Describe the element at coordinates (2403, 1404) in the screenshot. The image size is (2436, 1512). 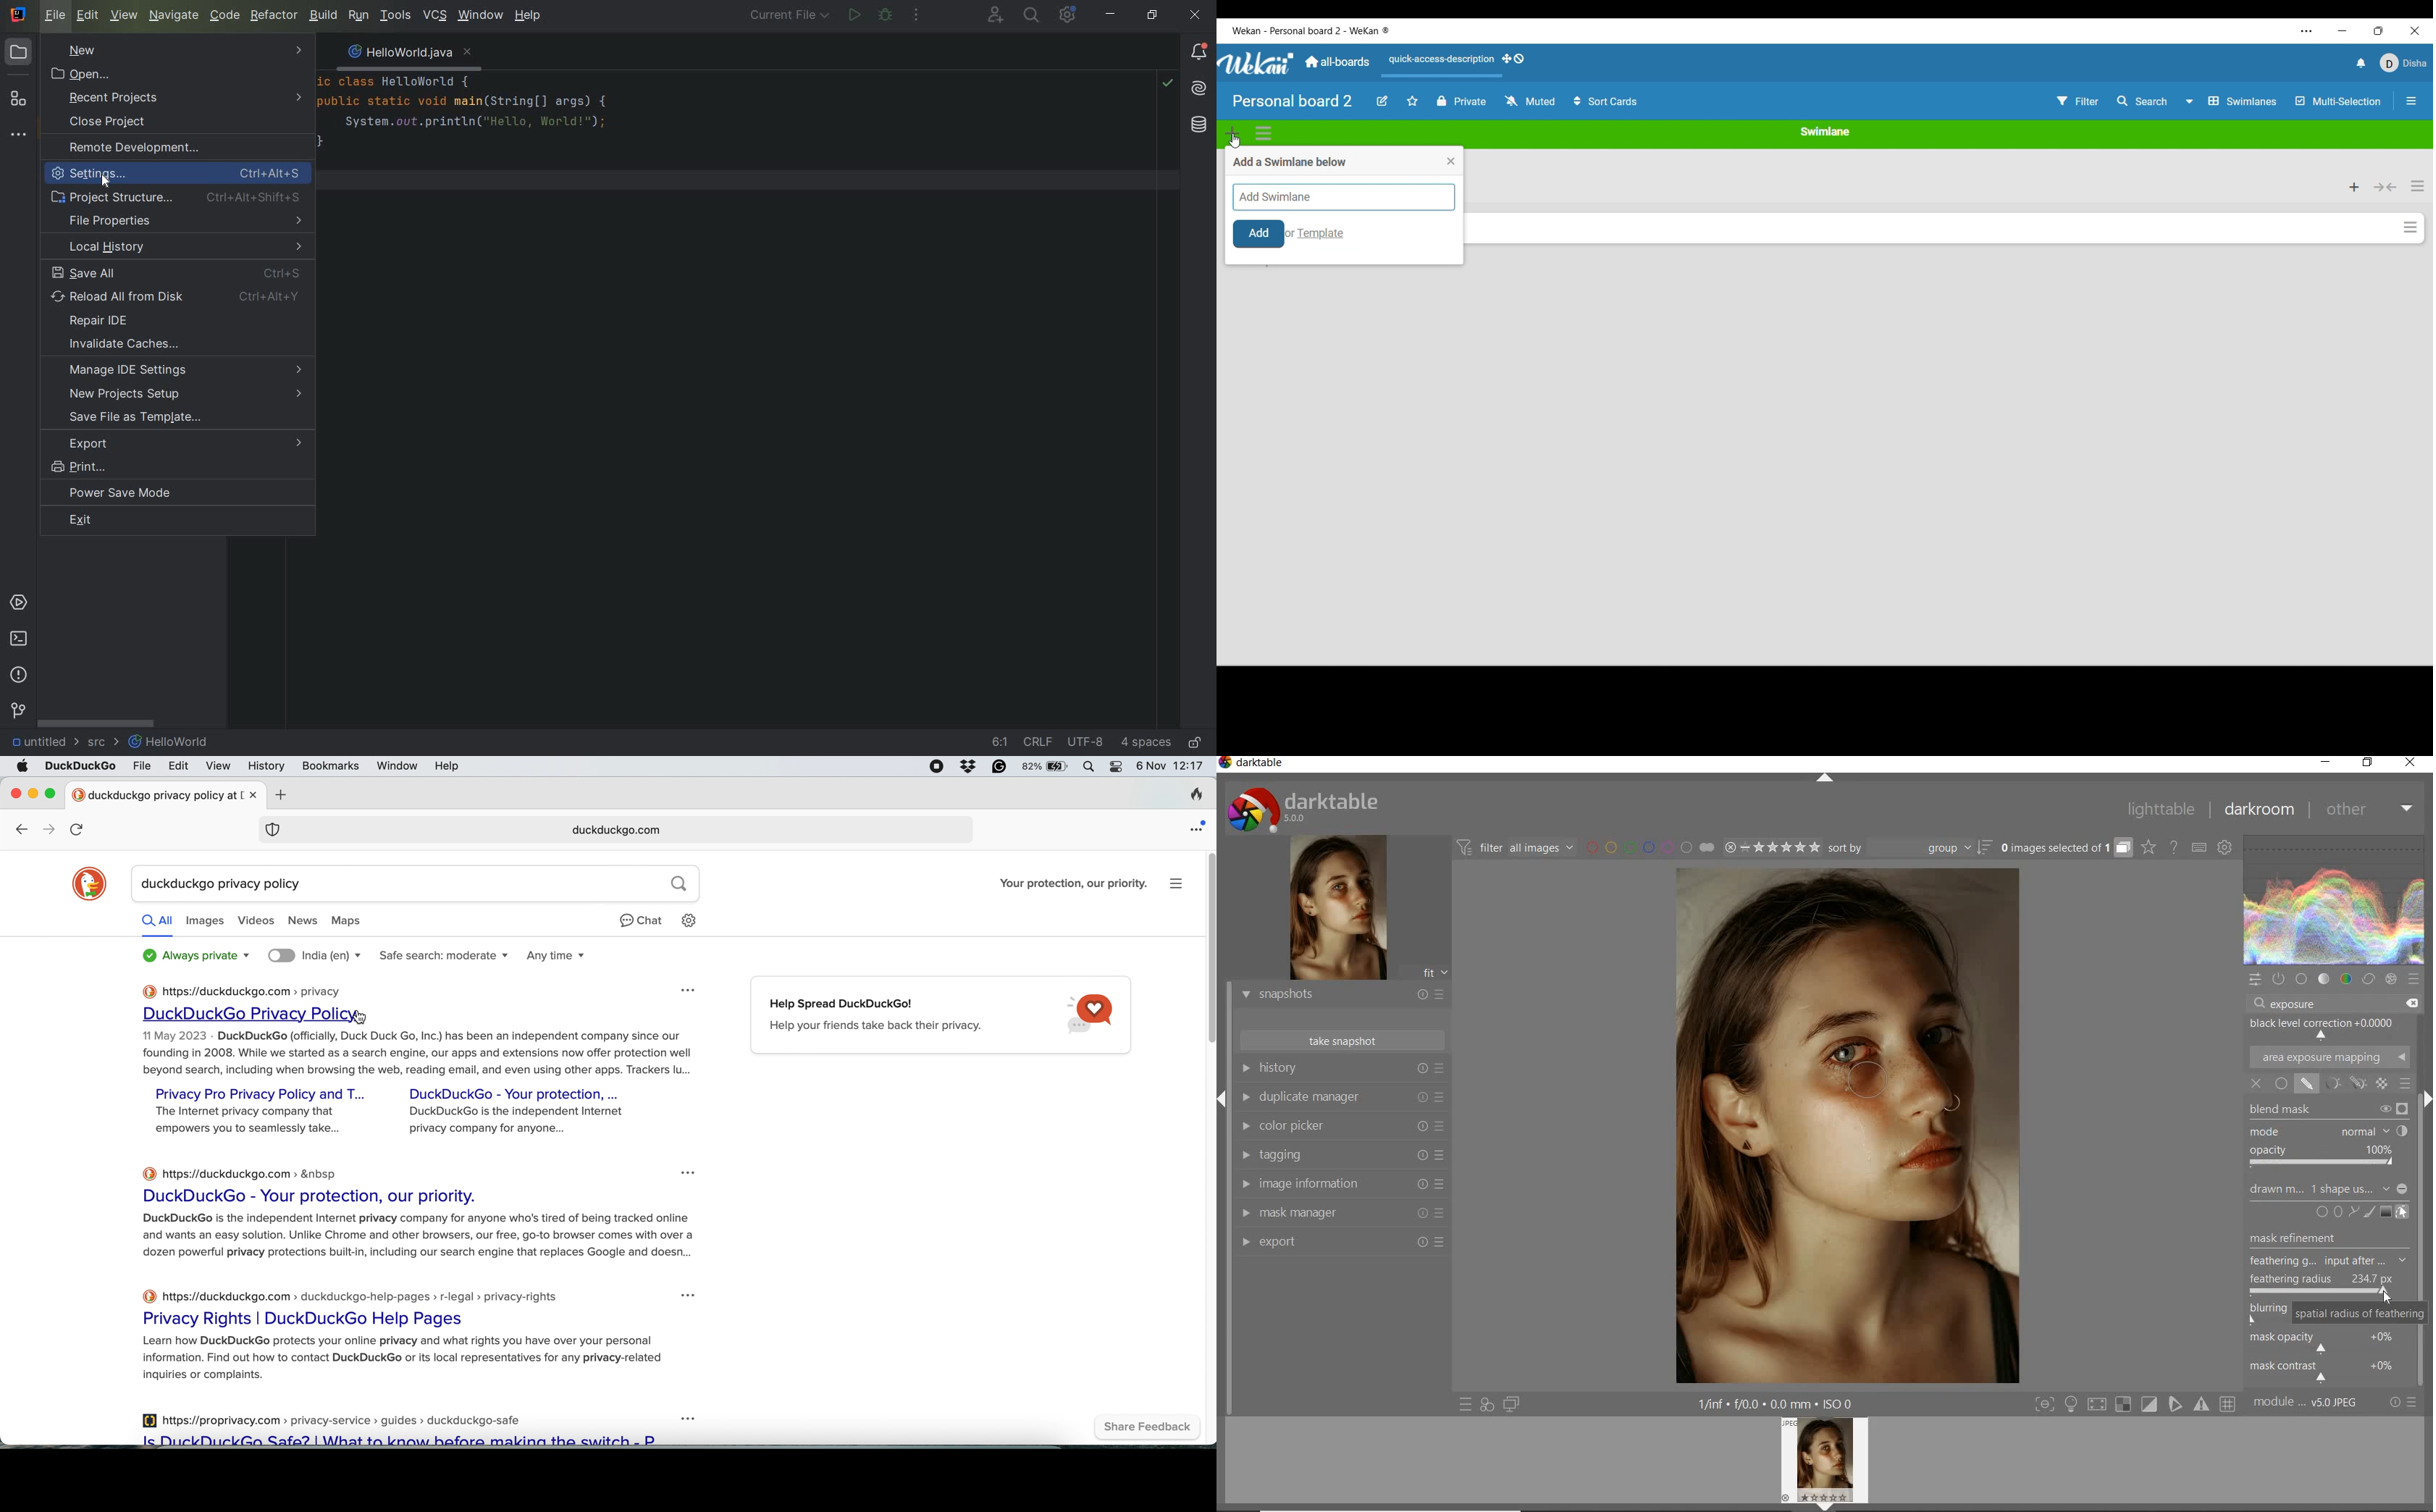
I see `reset or presets & preferences` at that location.